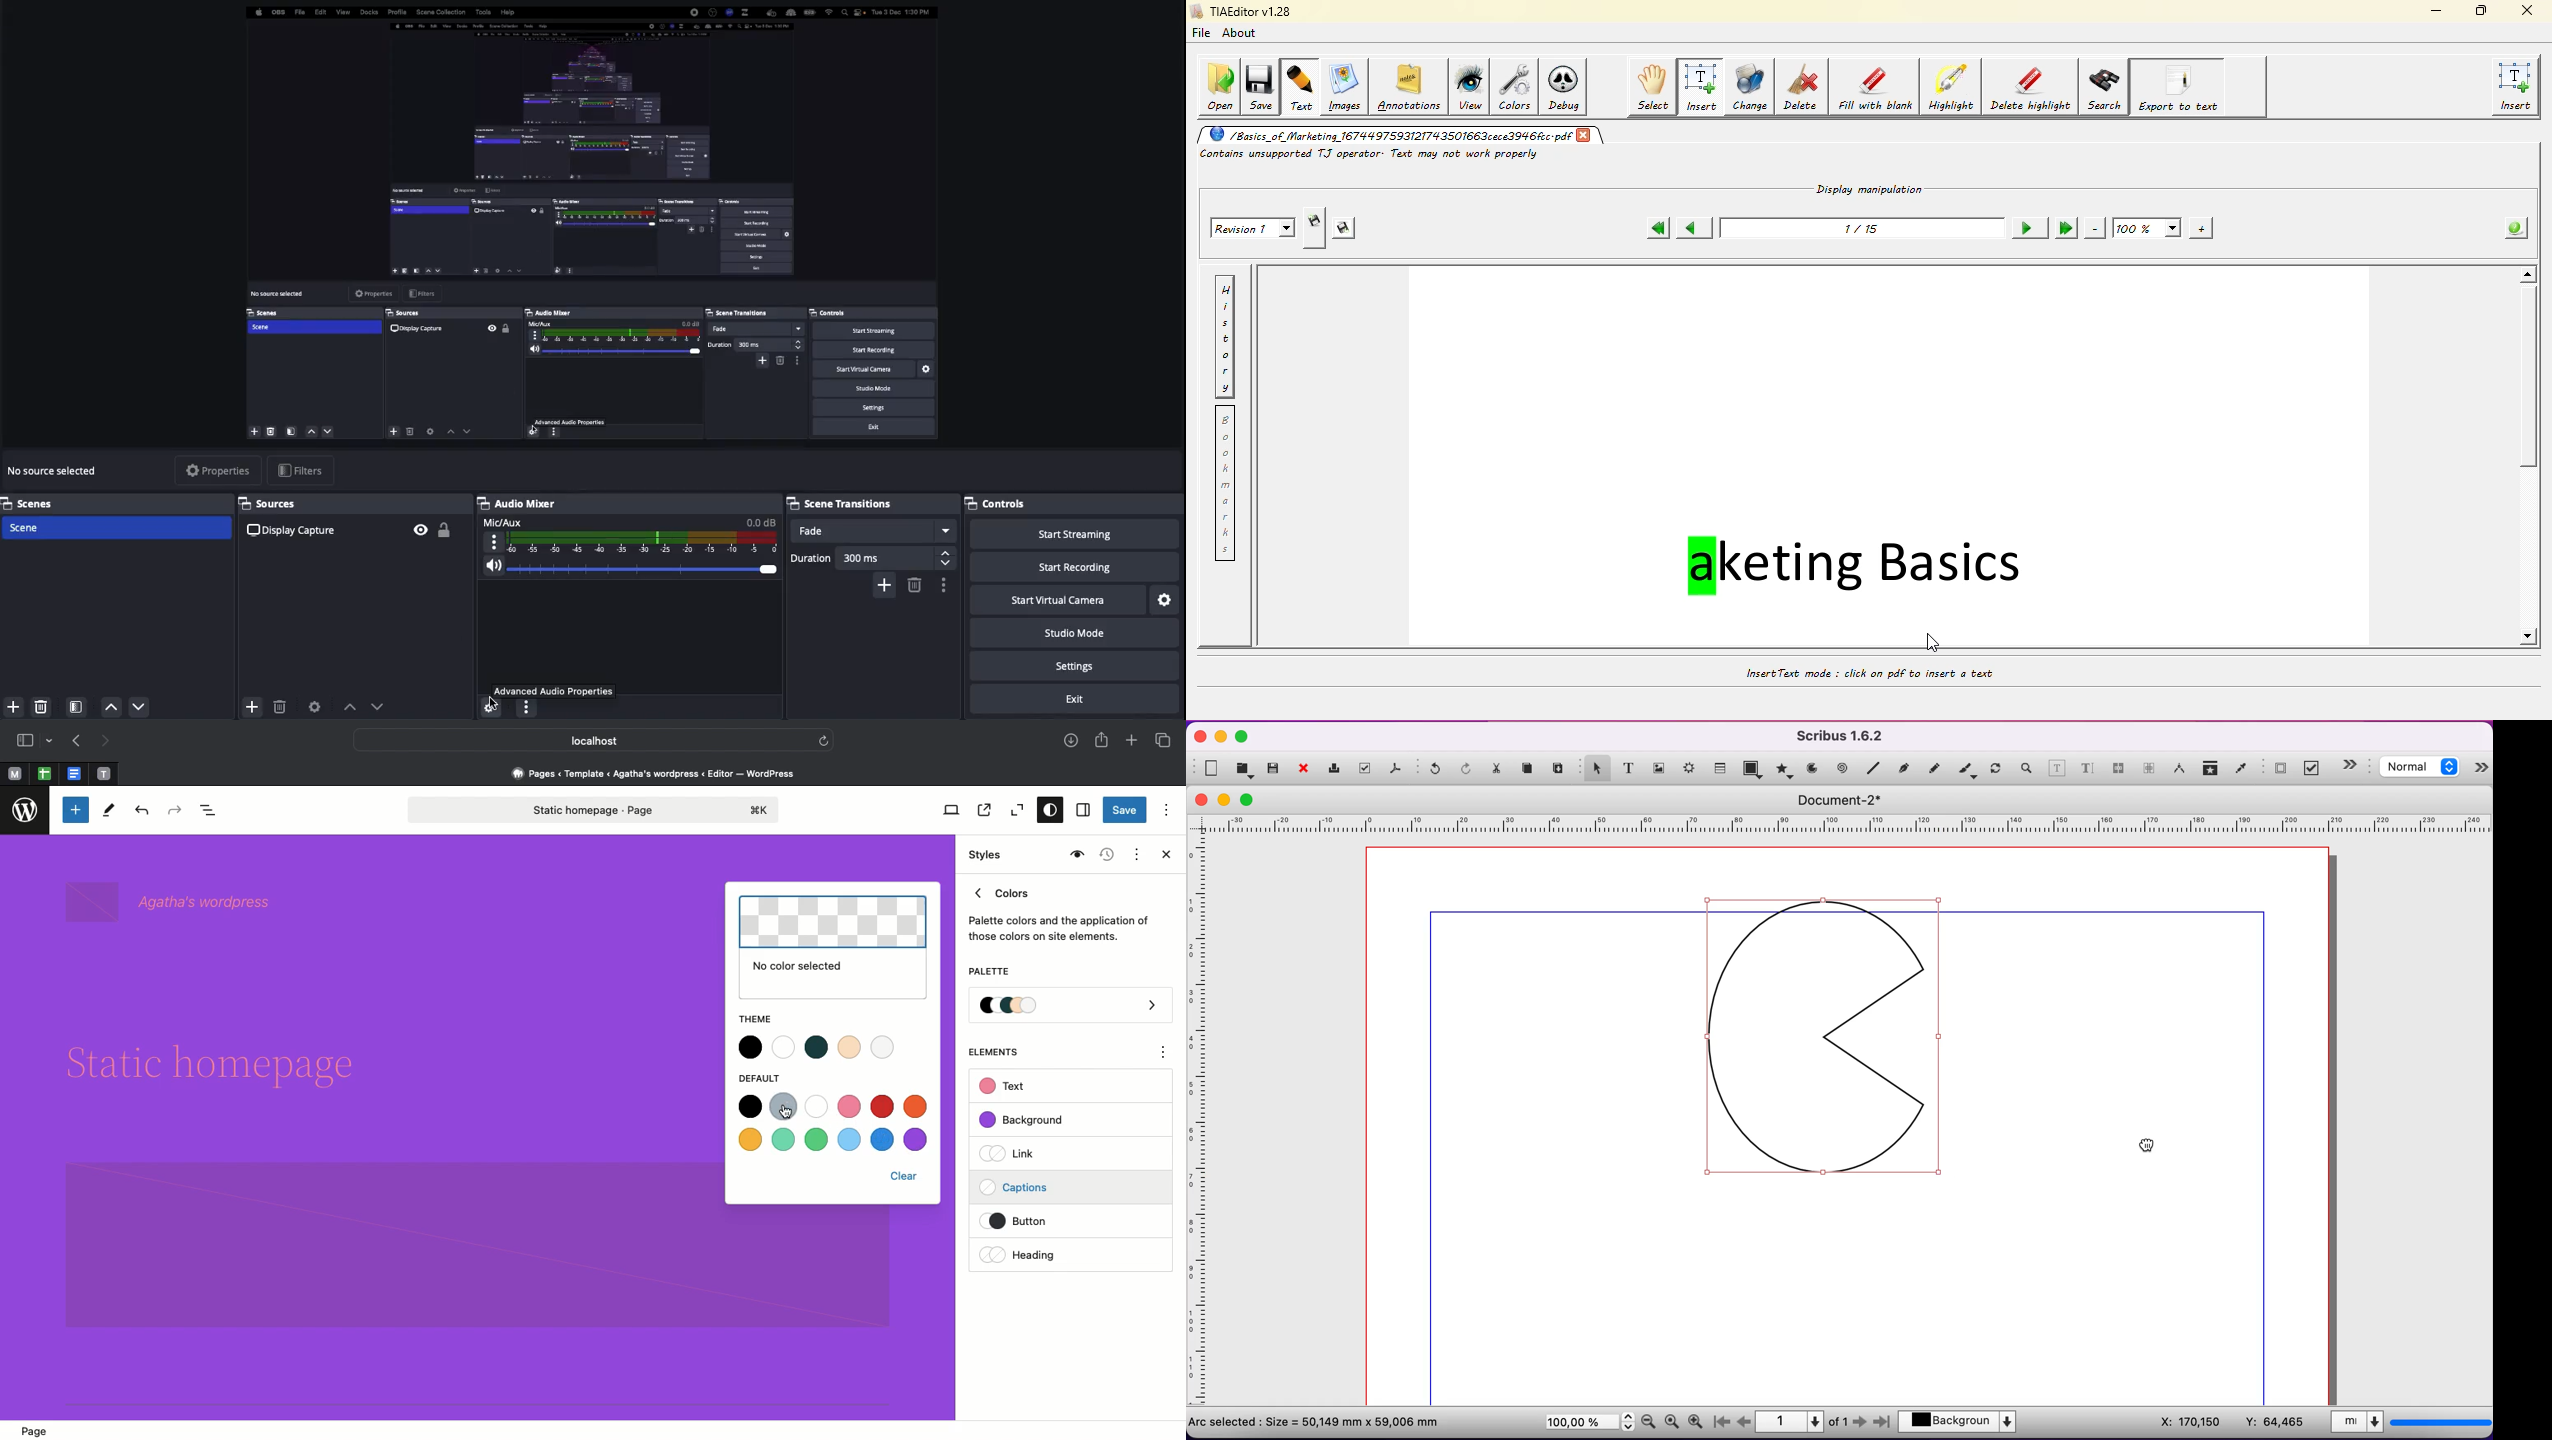 This screenshot has width=2576, height=1456. What do you see at coordinates (1649, 1421) in the screenshot?
I see `zoom out` at bounding box center [1649, 1421].